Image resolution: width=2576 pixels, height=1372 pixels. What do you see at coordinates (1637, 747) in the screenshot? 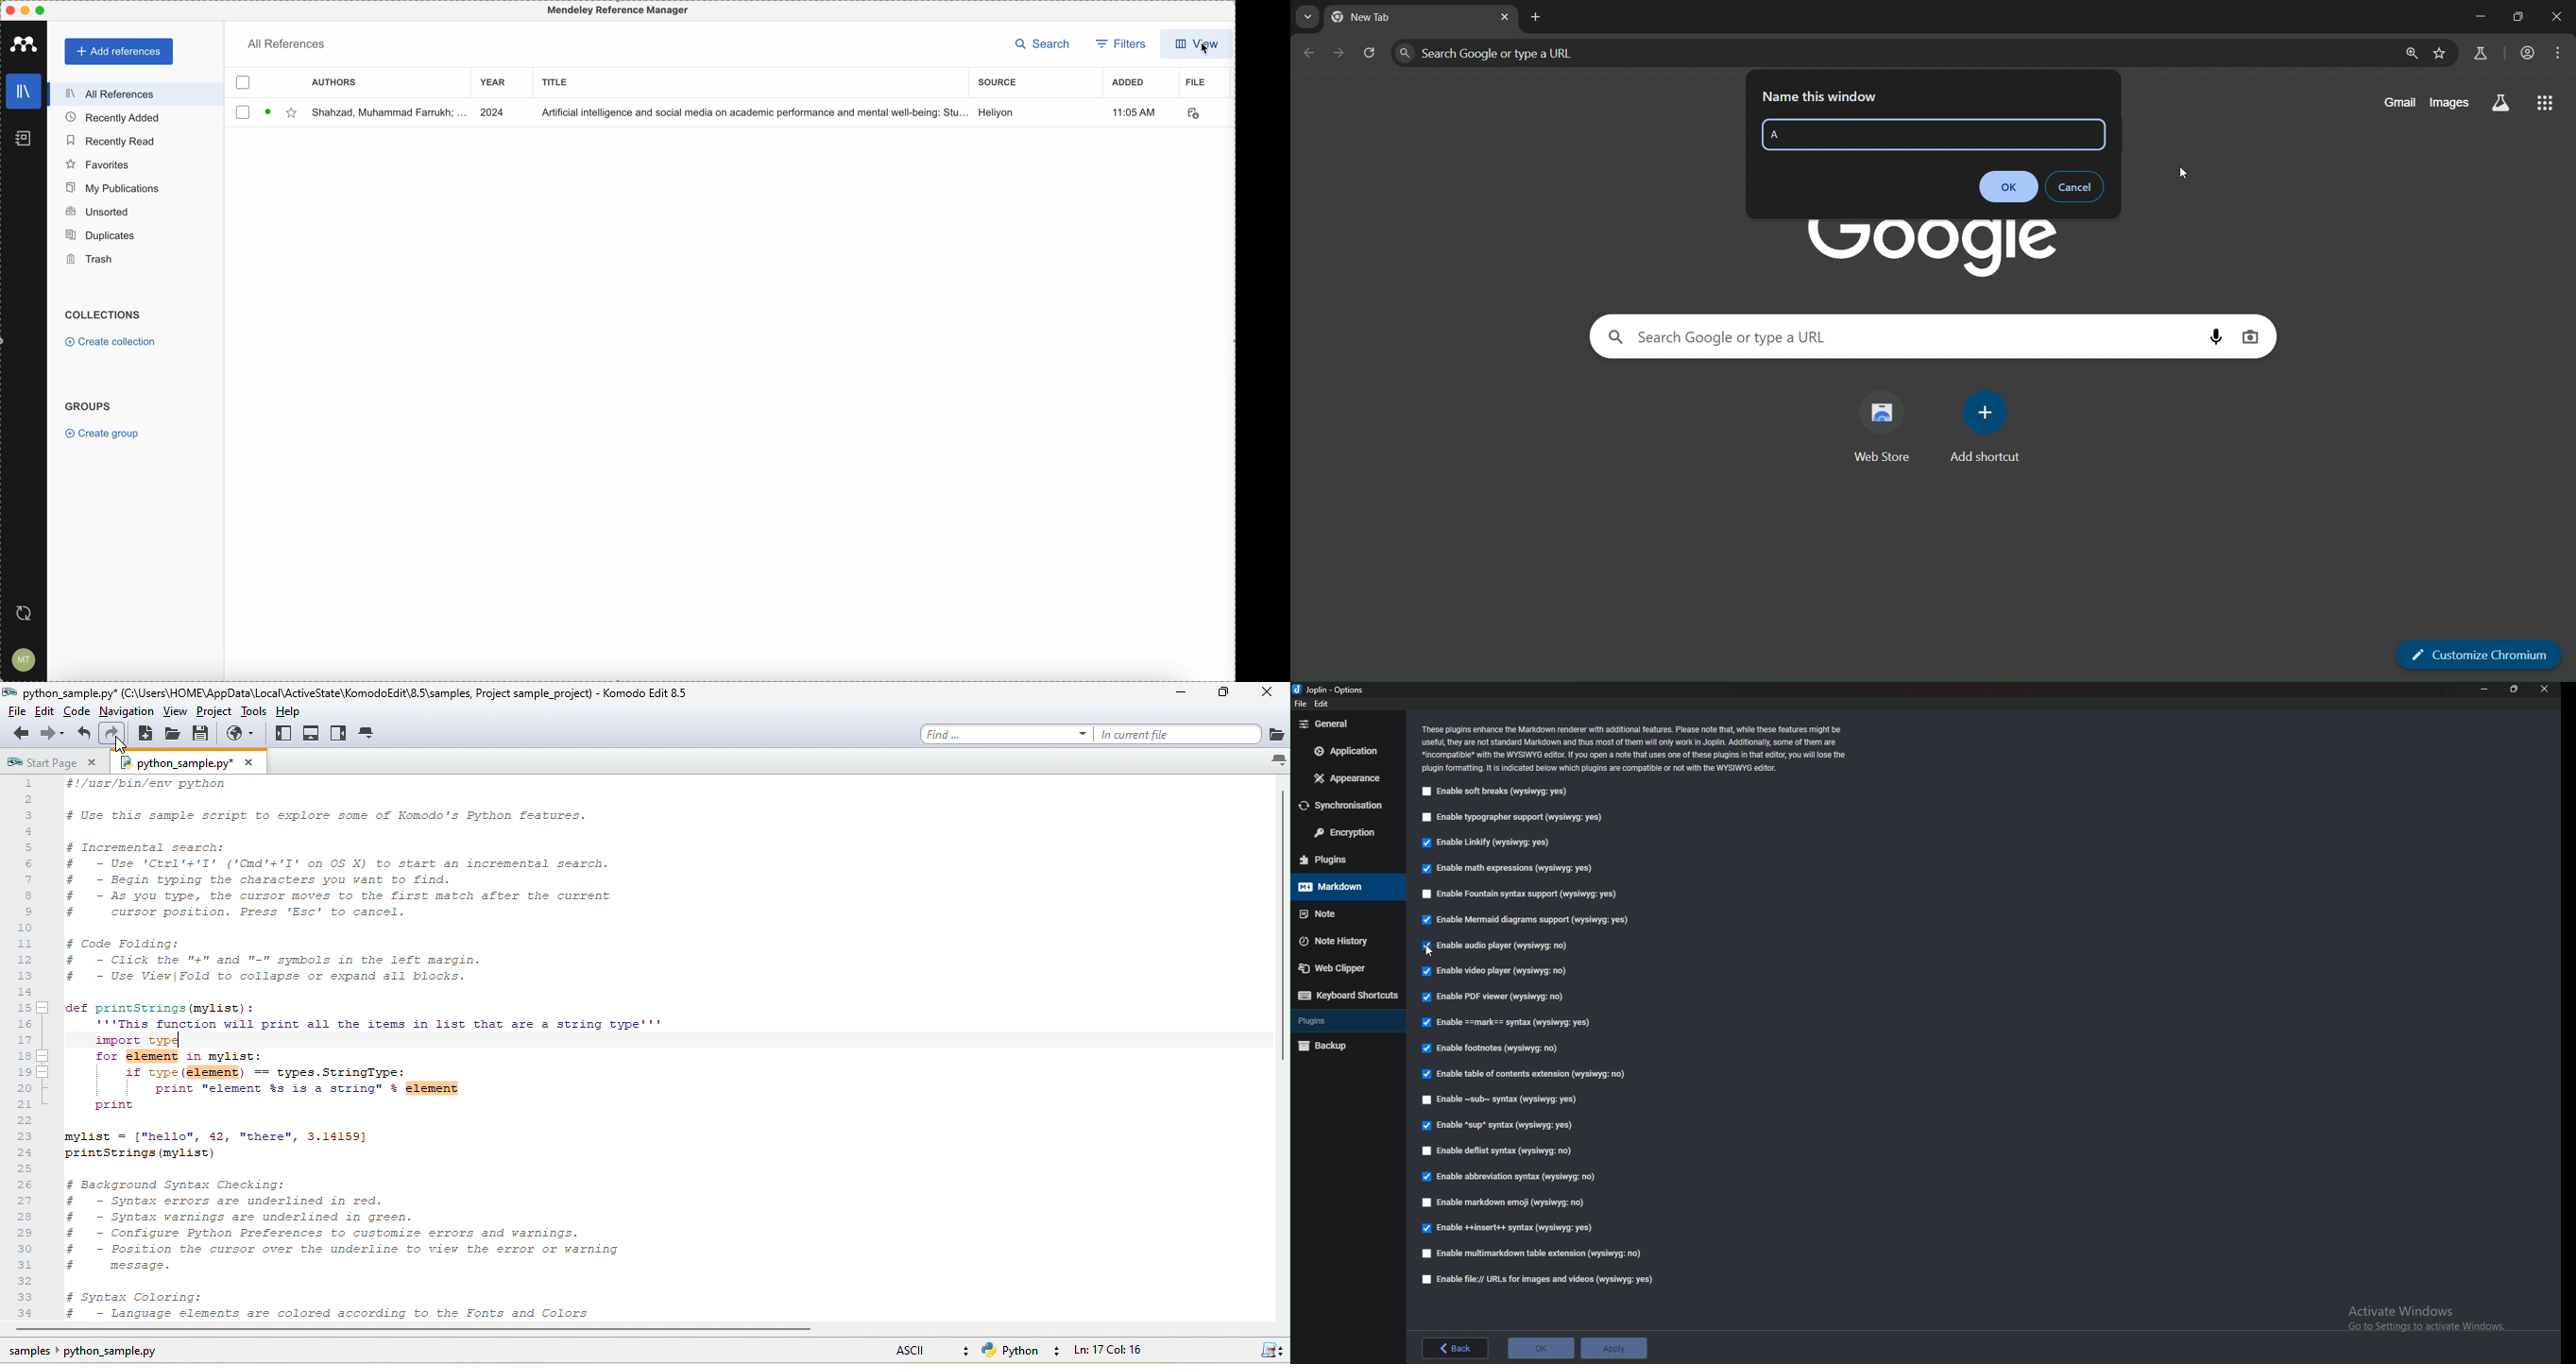
I see `Info` at bounding box center [1637, 747].